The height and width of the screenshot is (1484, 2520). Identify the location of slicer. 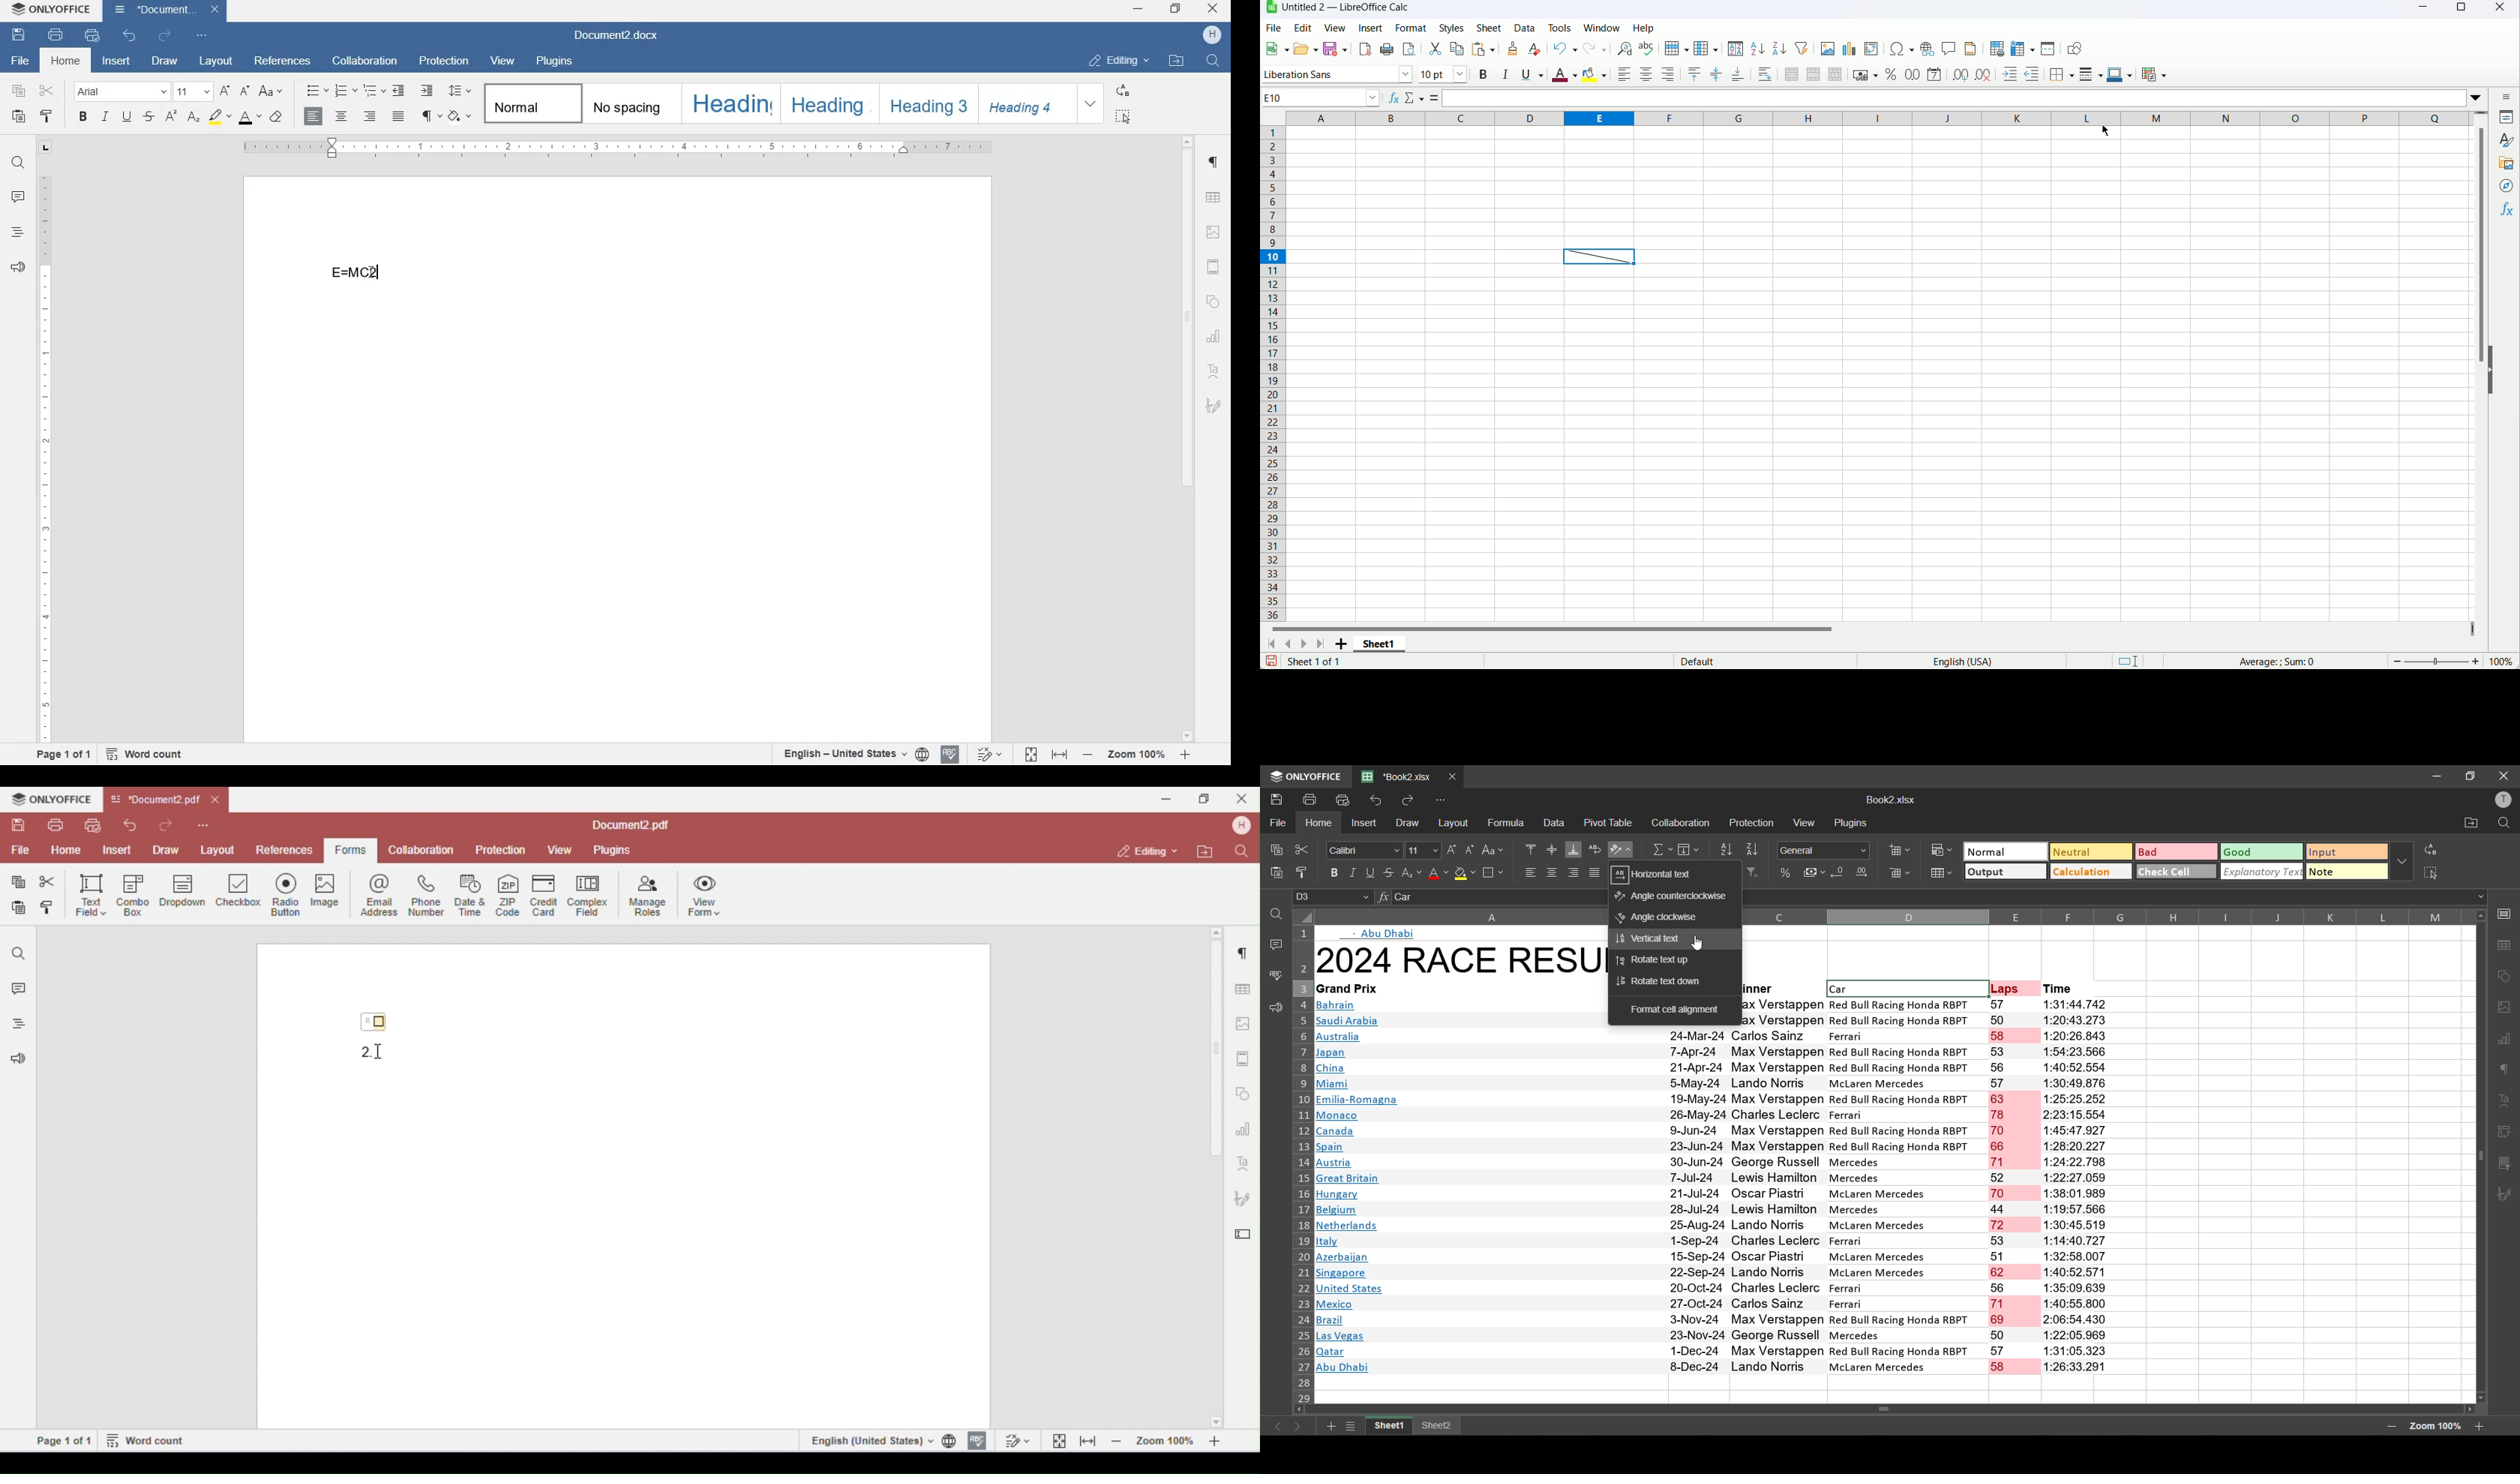
(2504, 1163).